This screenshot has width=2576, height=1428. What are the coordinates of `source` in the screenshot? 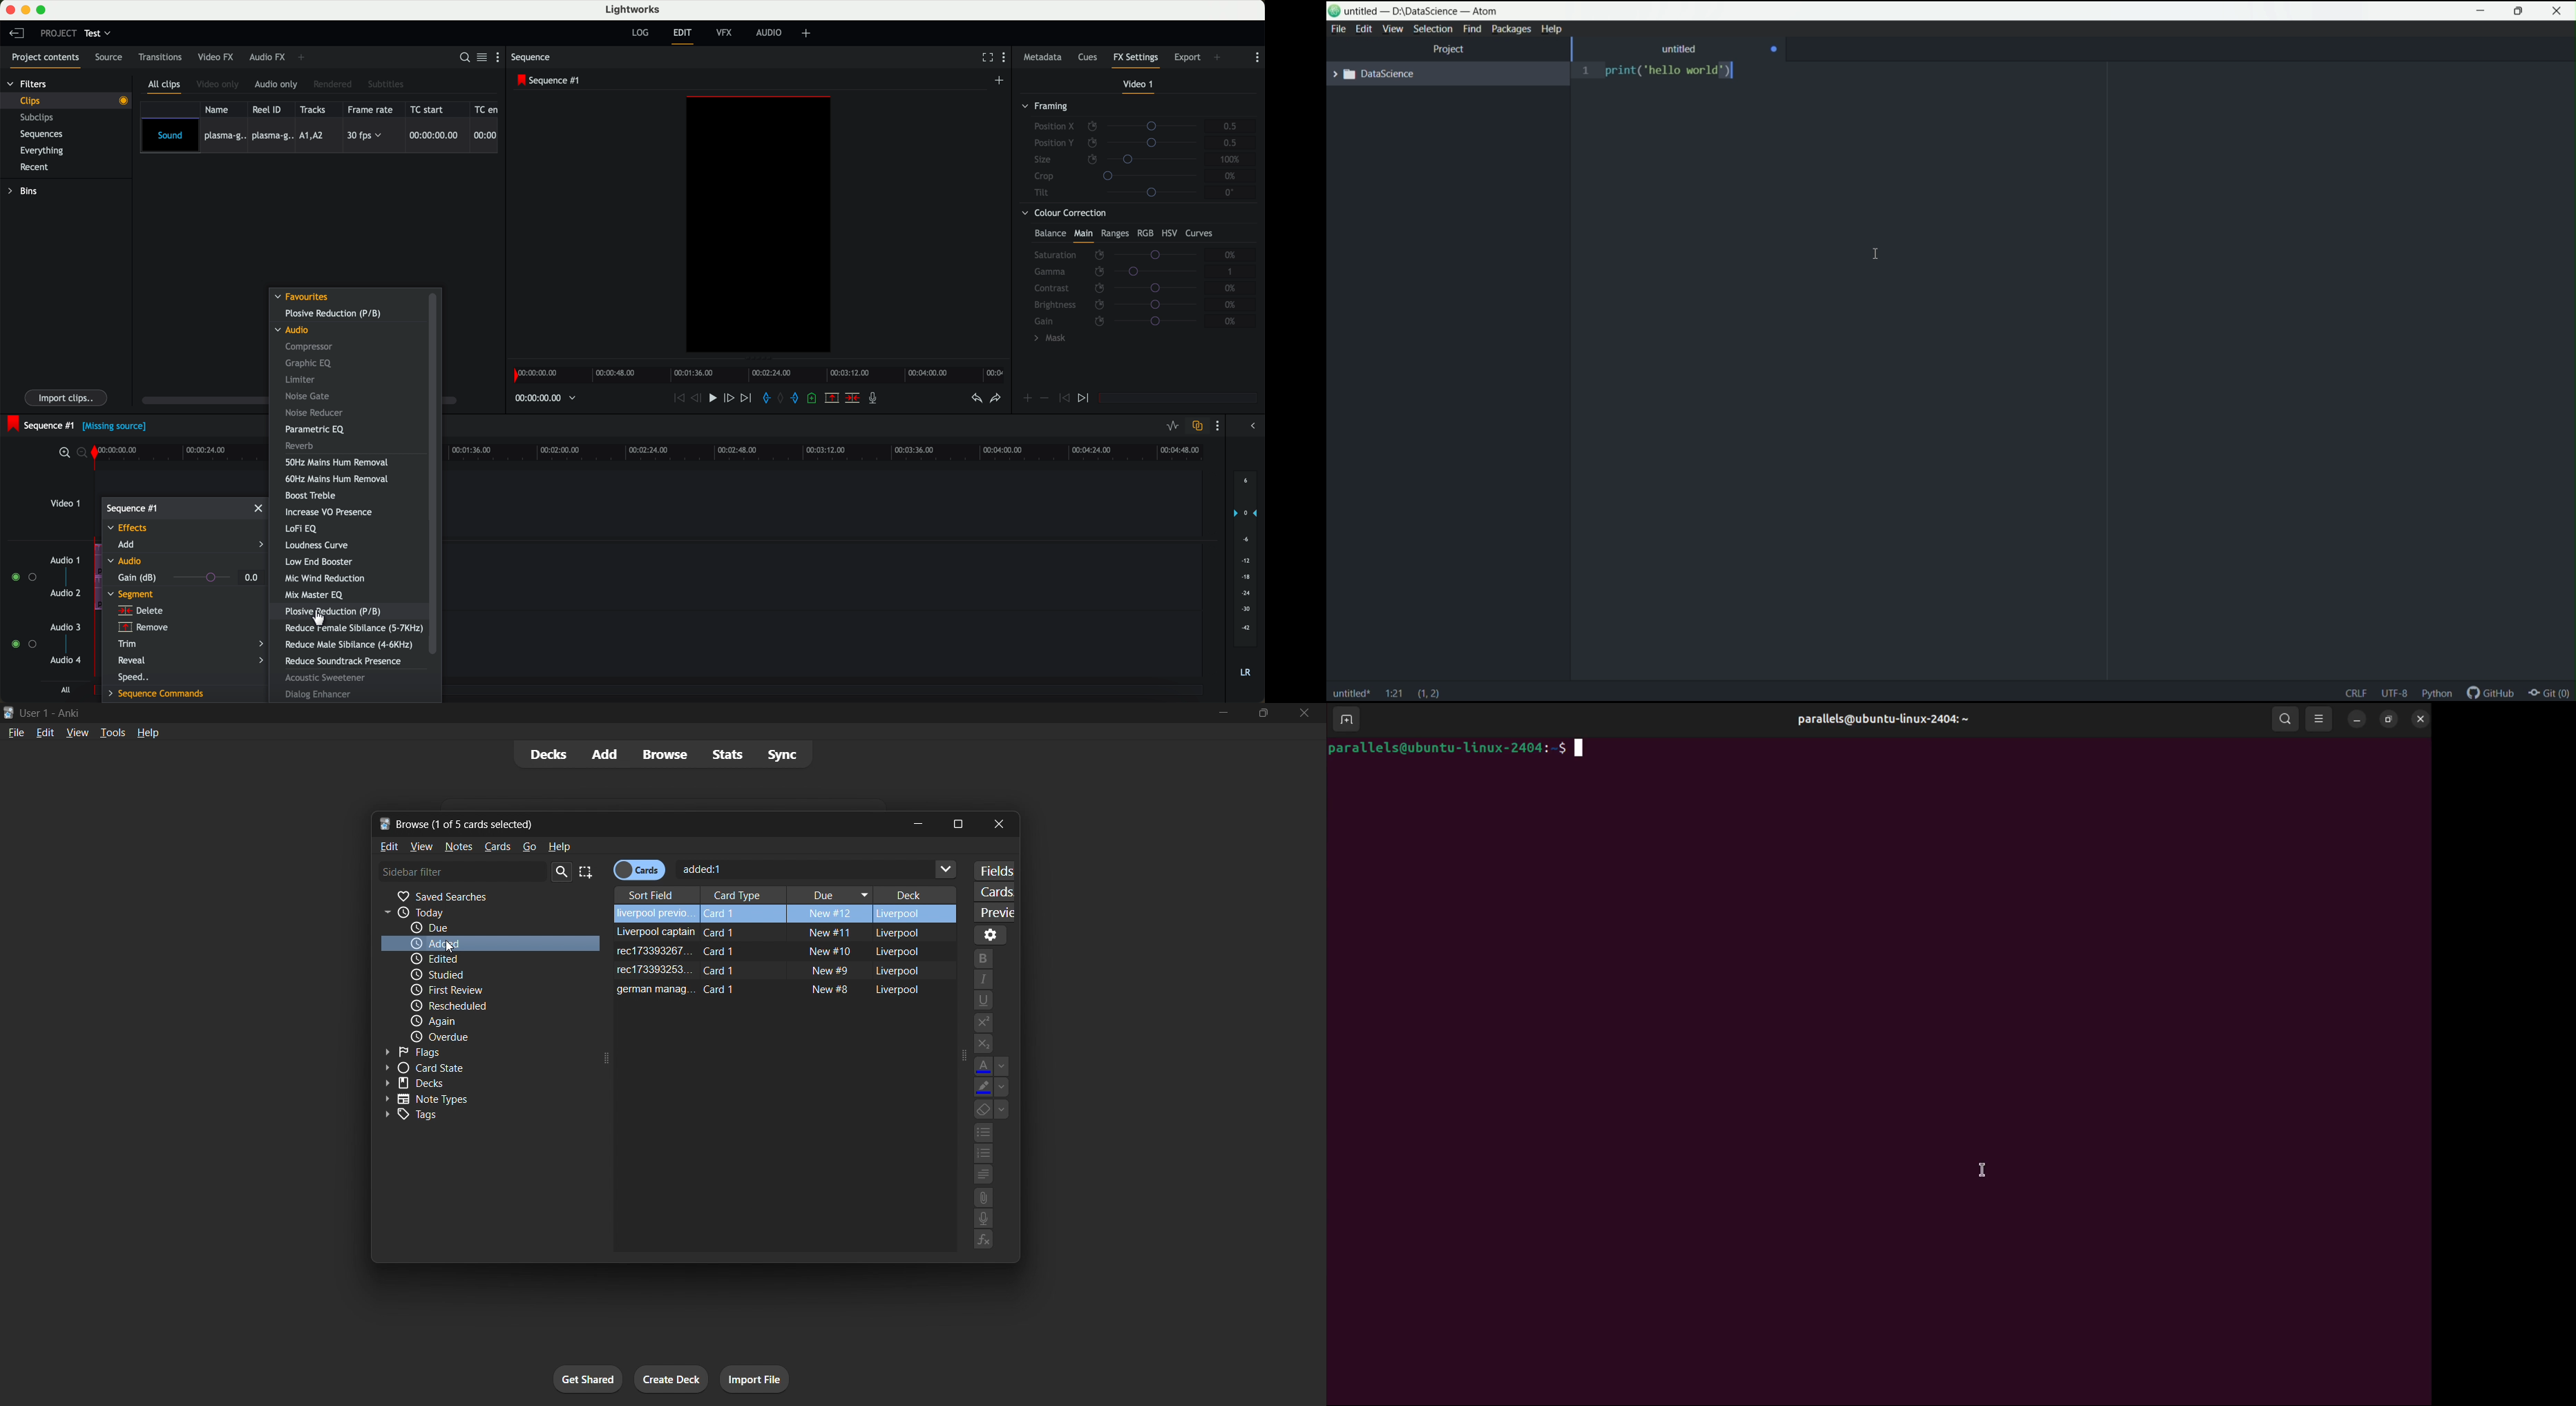 It's located at (112, 58).